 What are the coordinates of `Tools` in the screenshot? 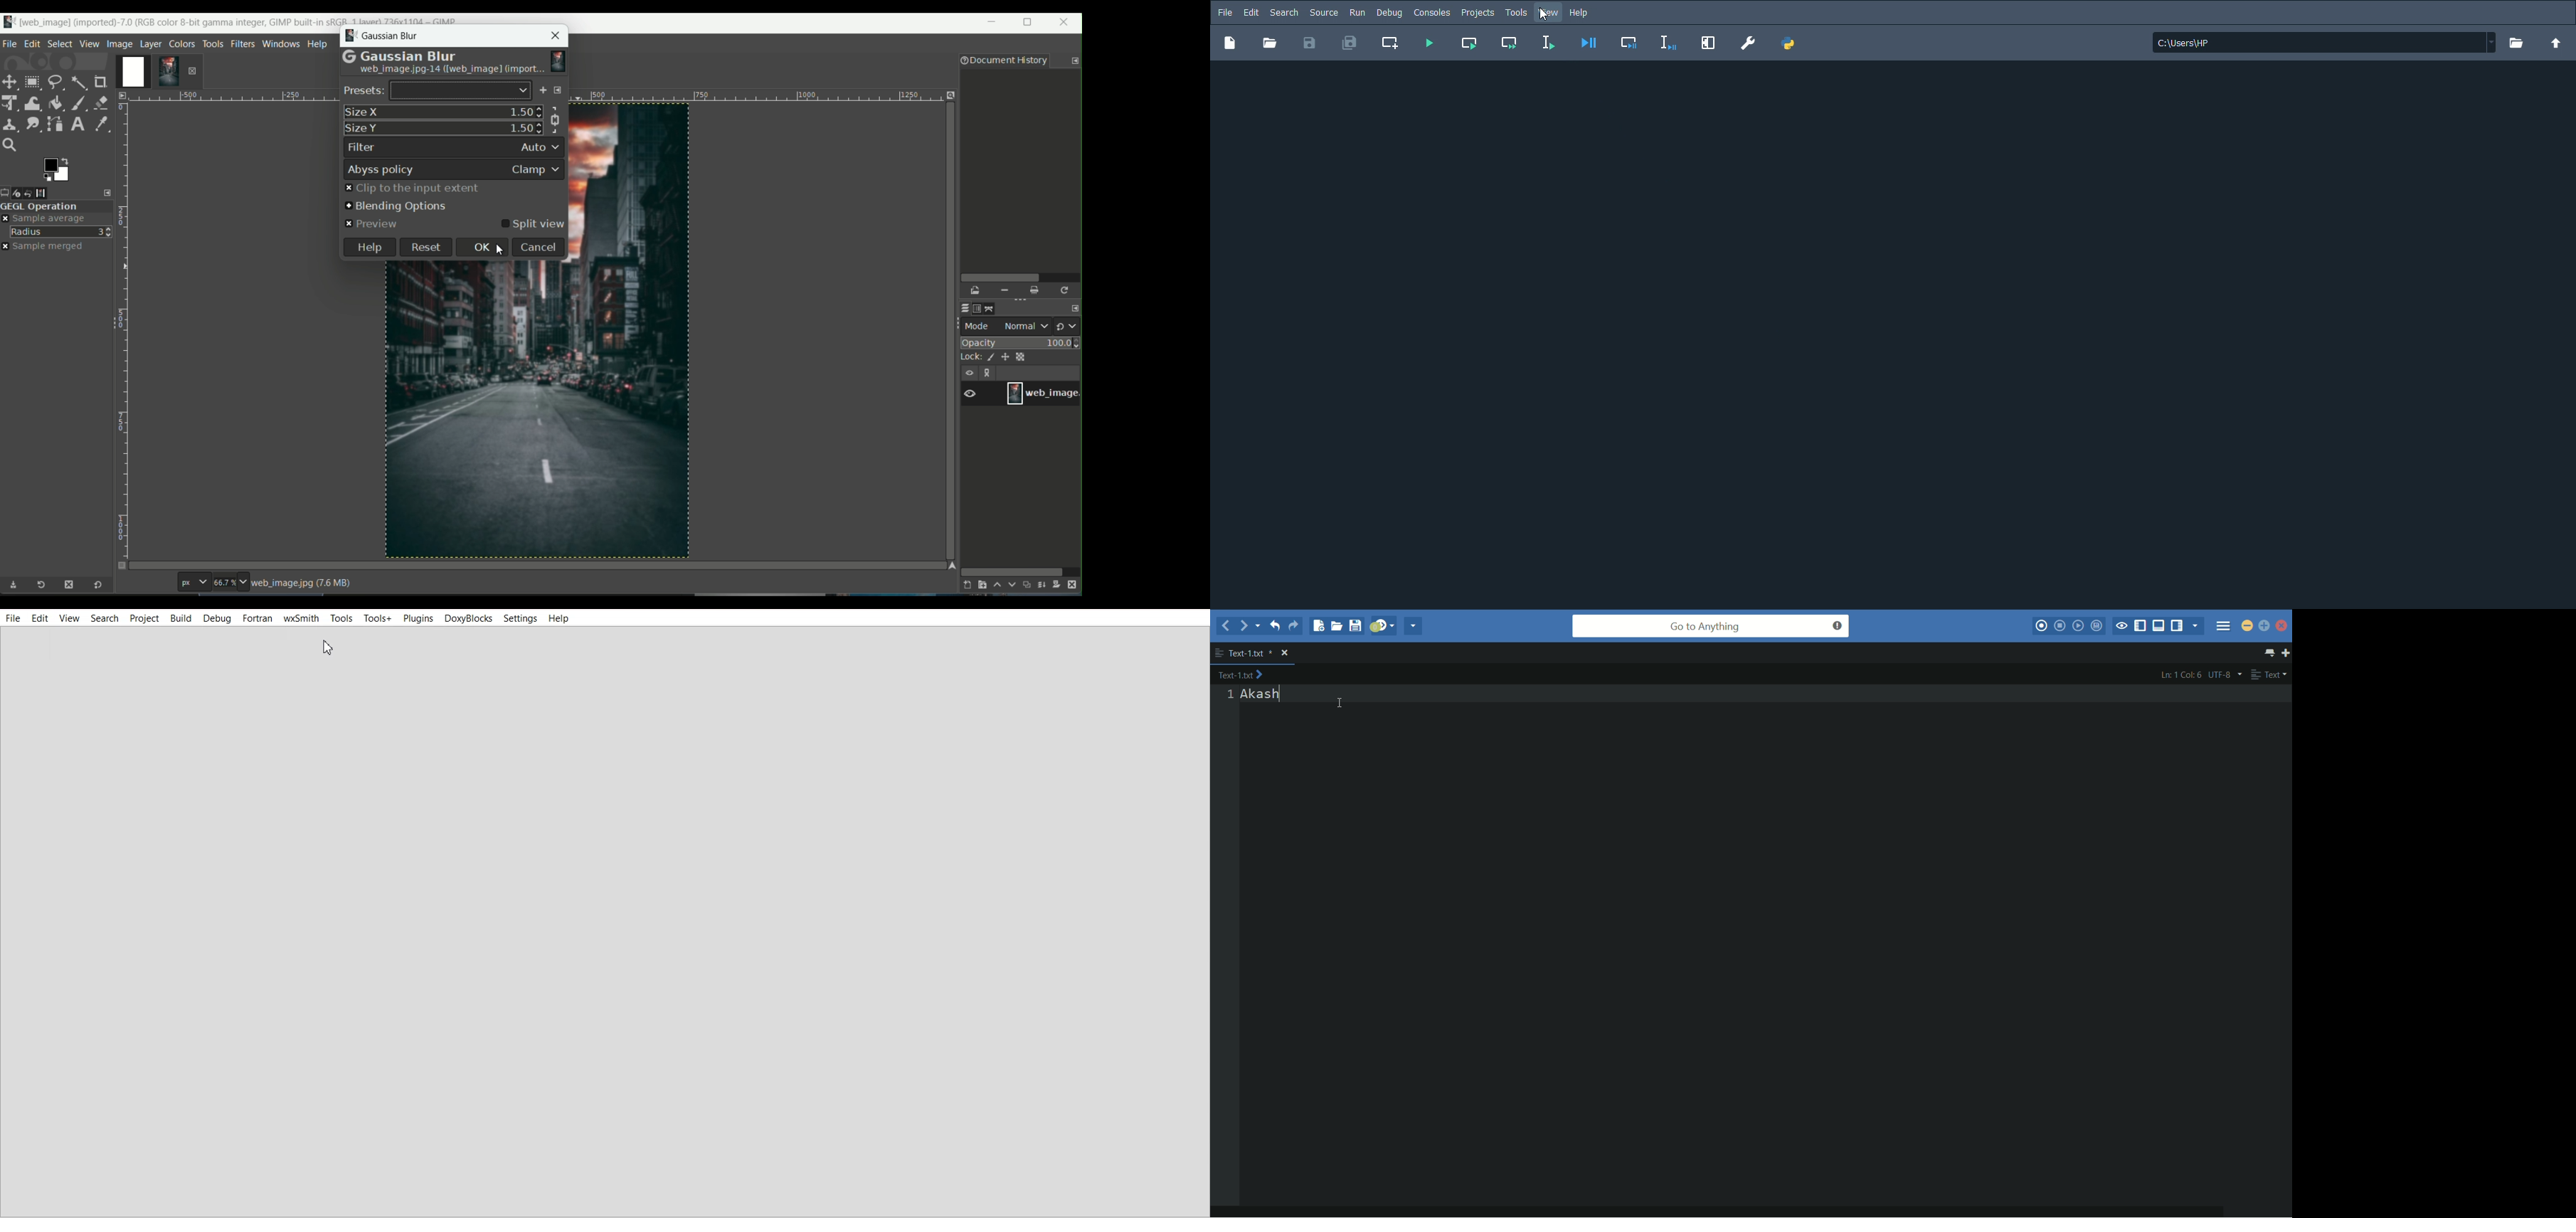 It's located at (1516, 13).